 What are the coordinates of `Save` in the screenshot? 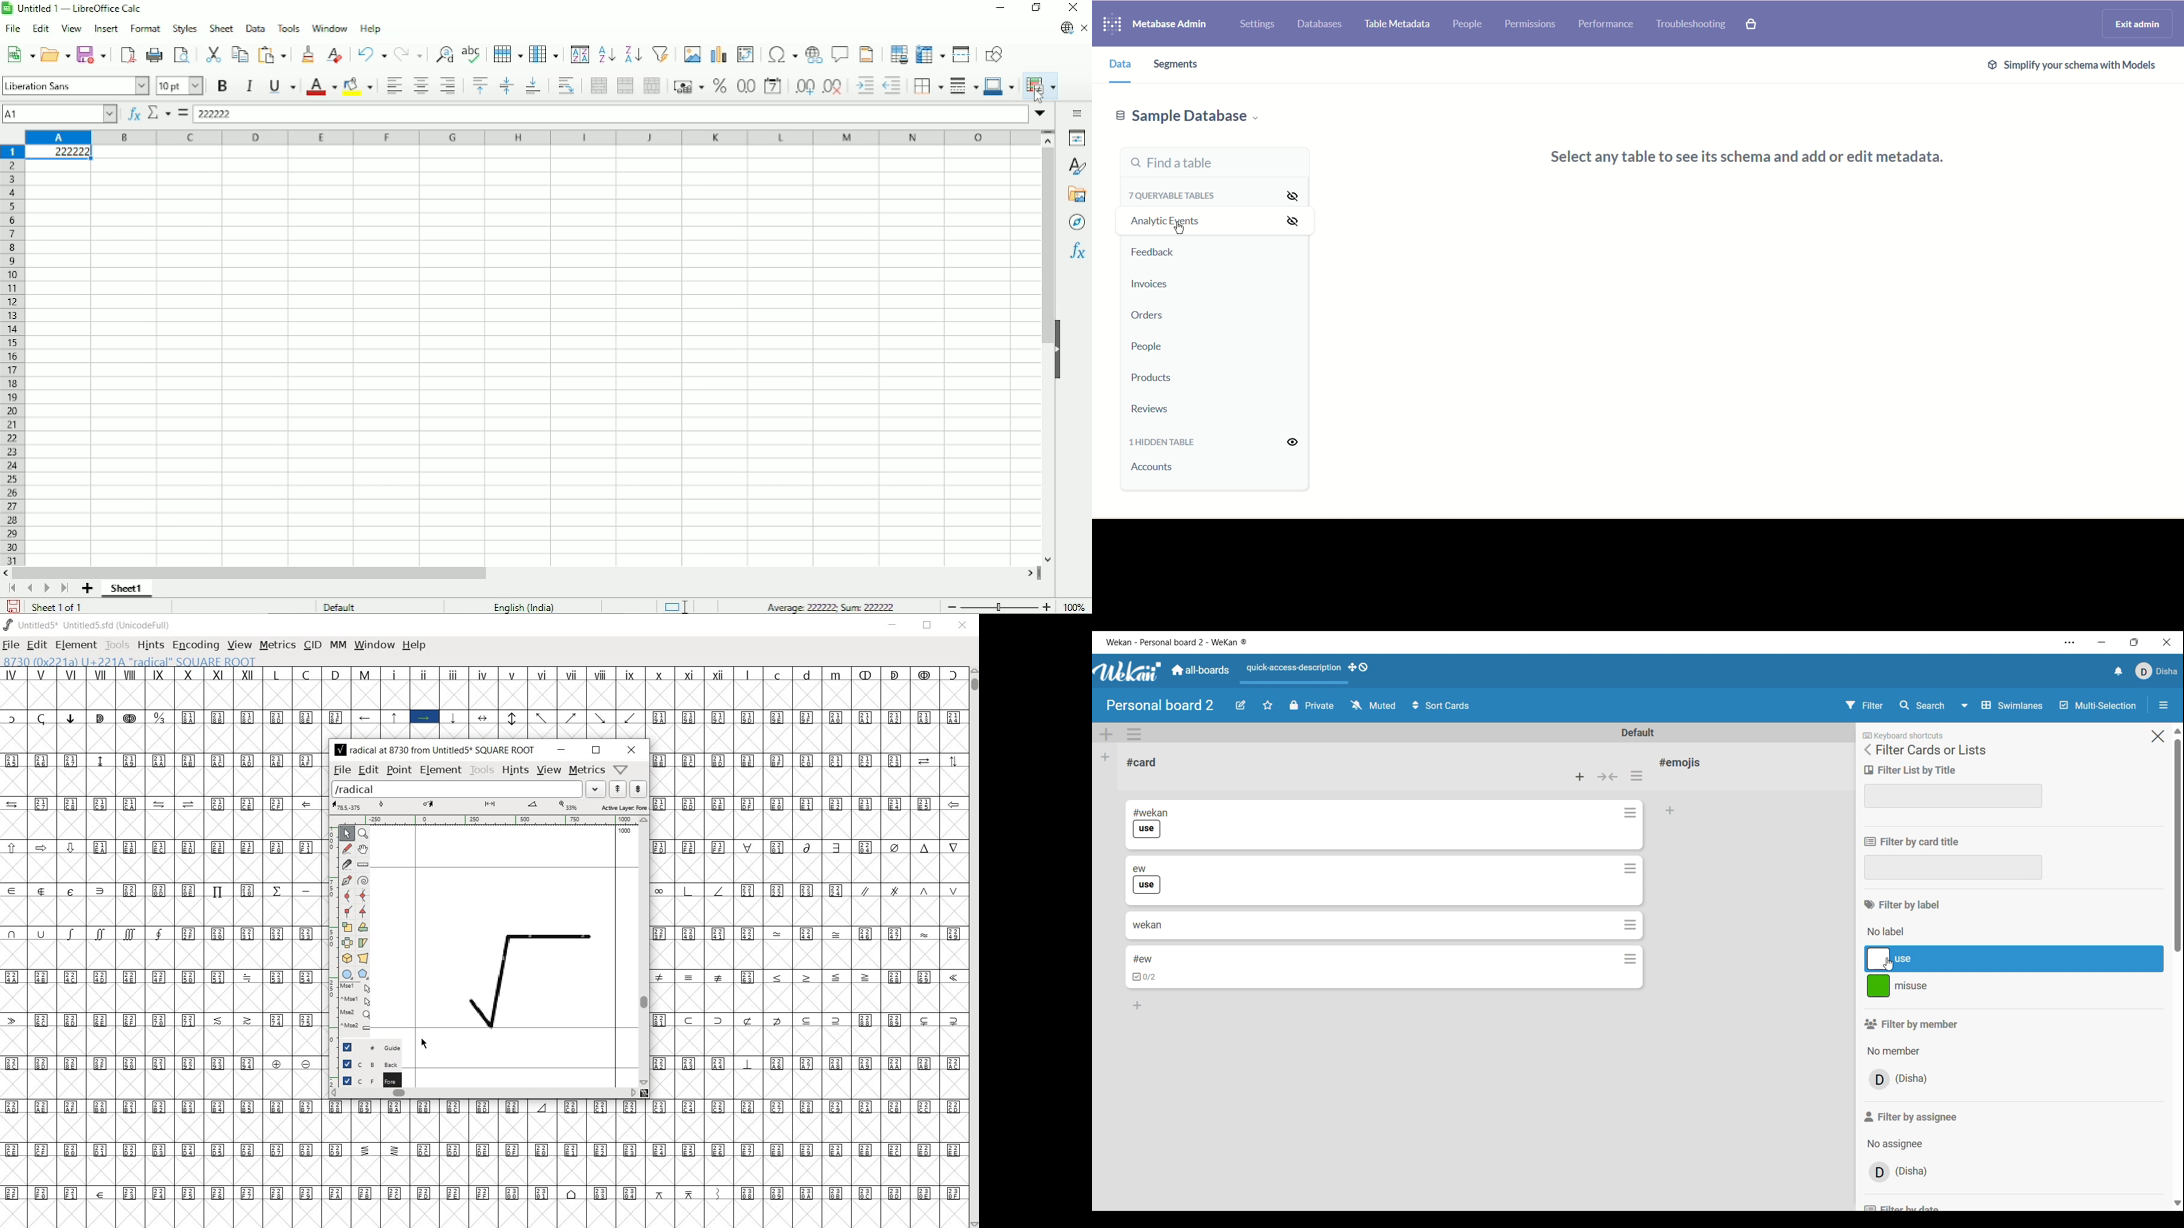 It's located at (94, 53).